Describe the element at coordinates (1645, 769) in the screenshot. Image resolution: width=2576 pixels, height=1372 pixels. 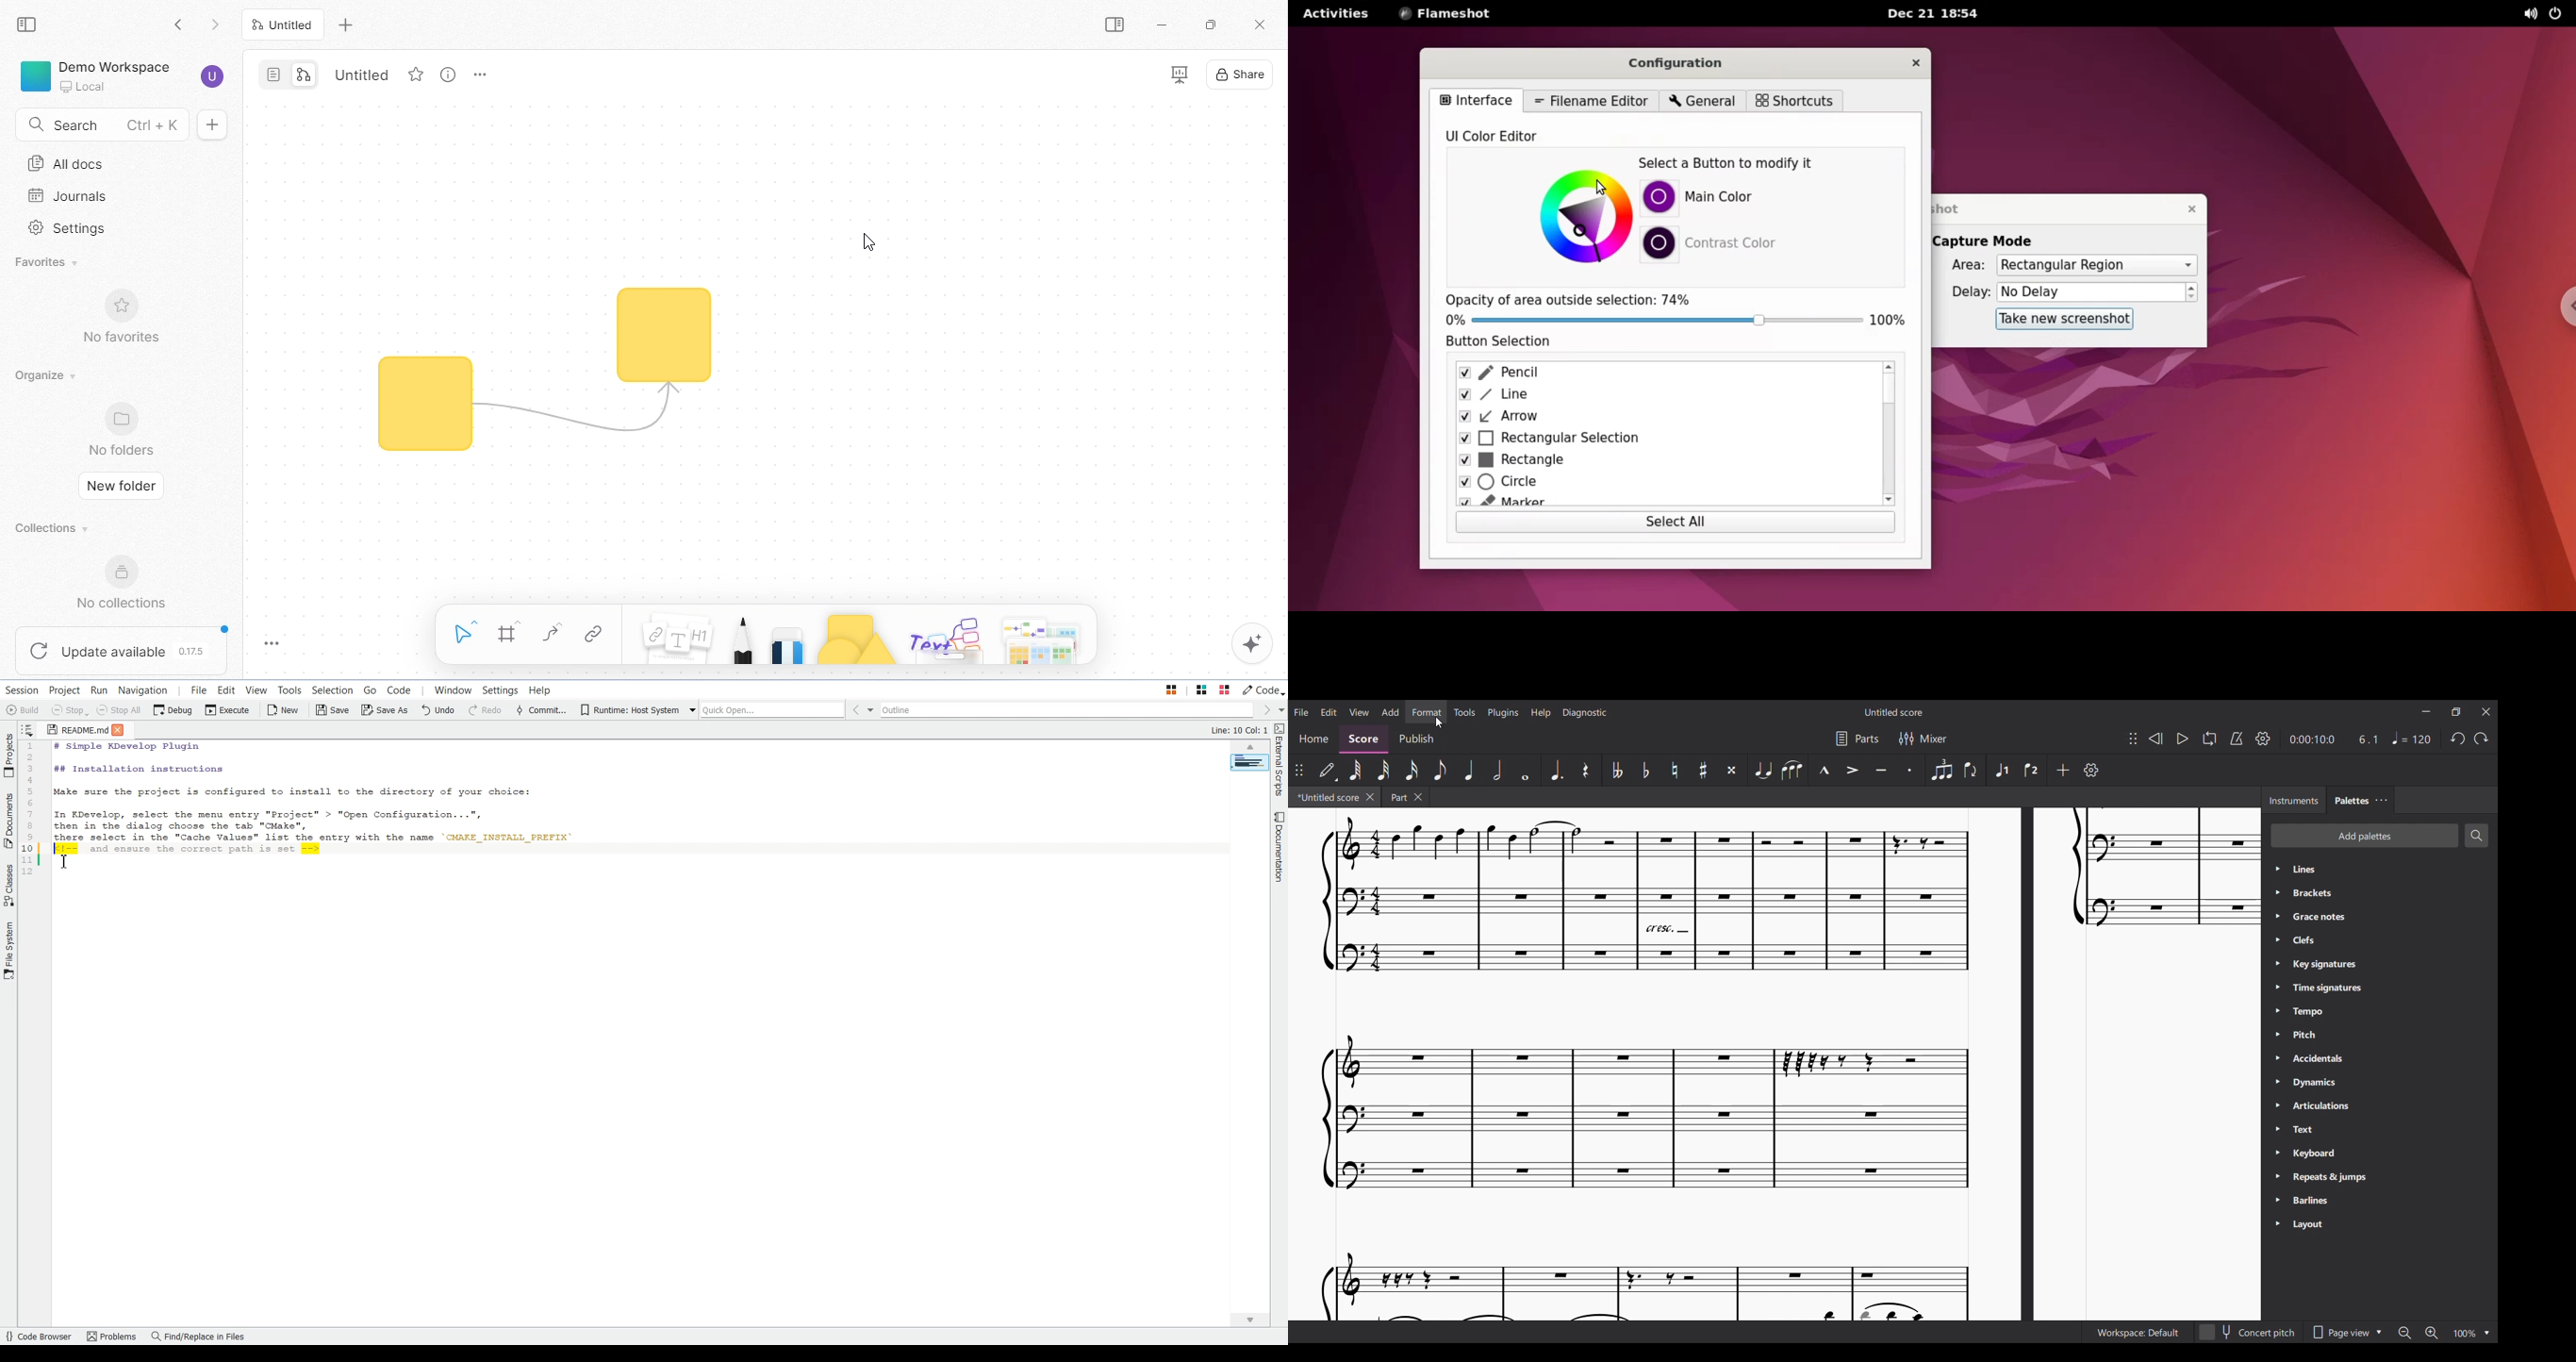
I see `Toggle flat` at that location.